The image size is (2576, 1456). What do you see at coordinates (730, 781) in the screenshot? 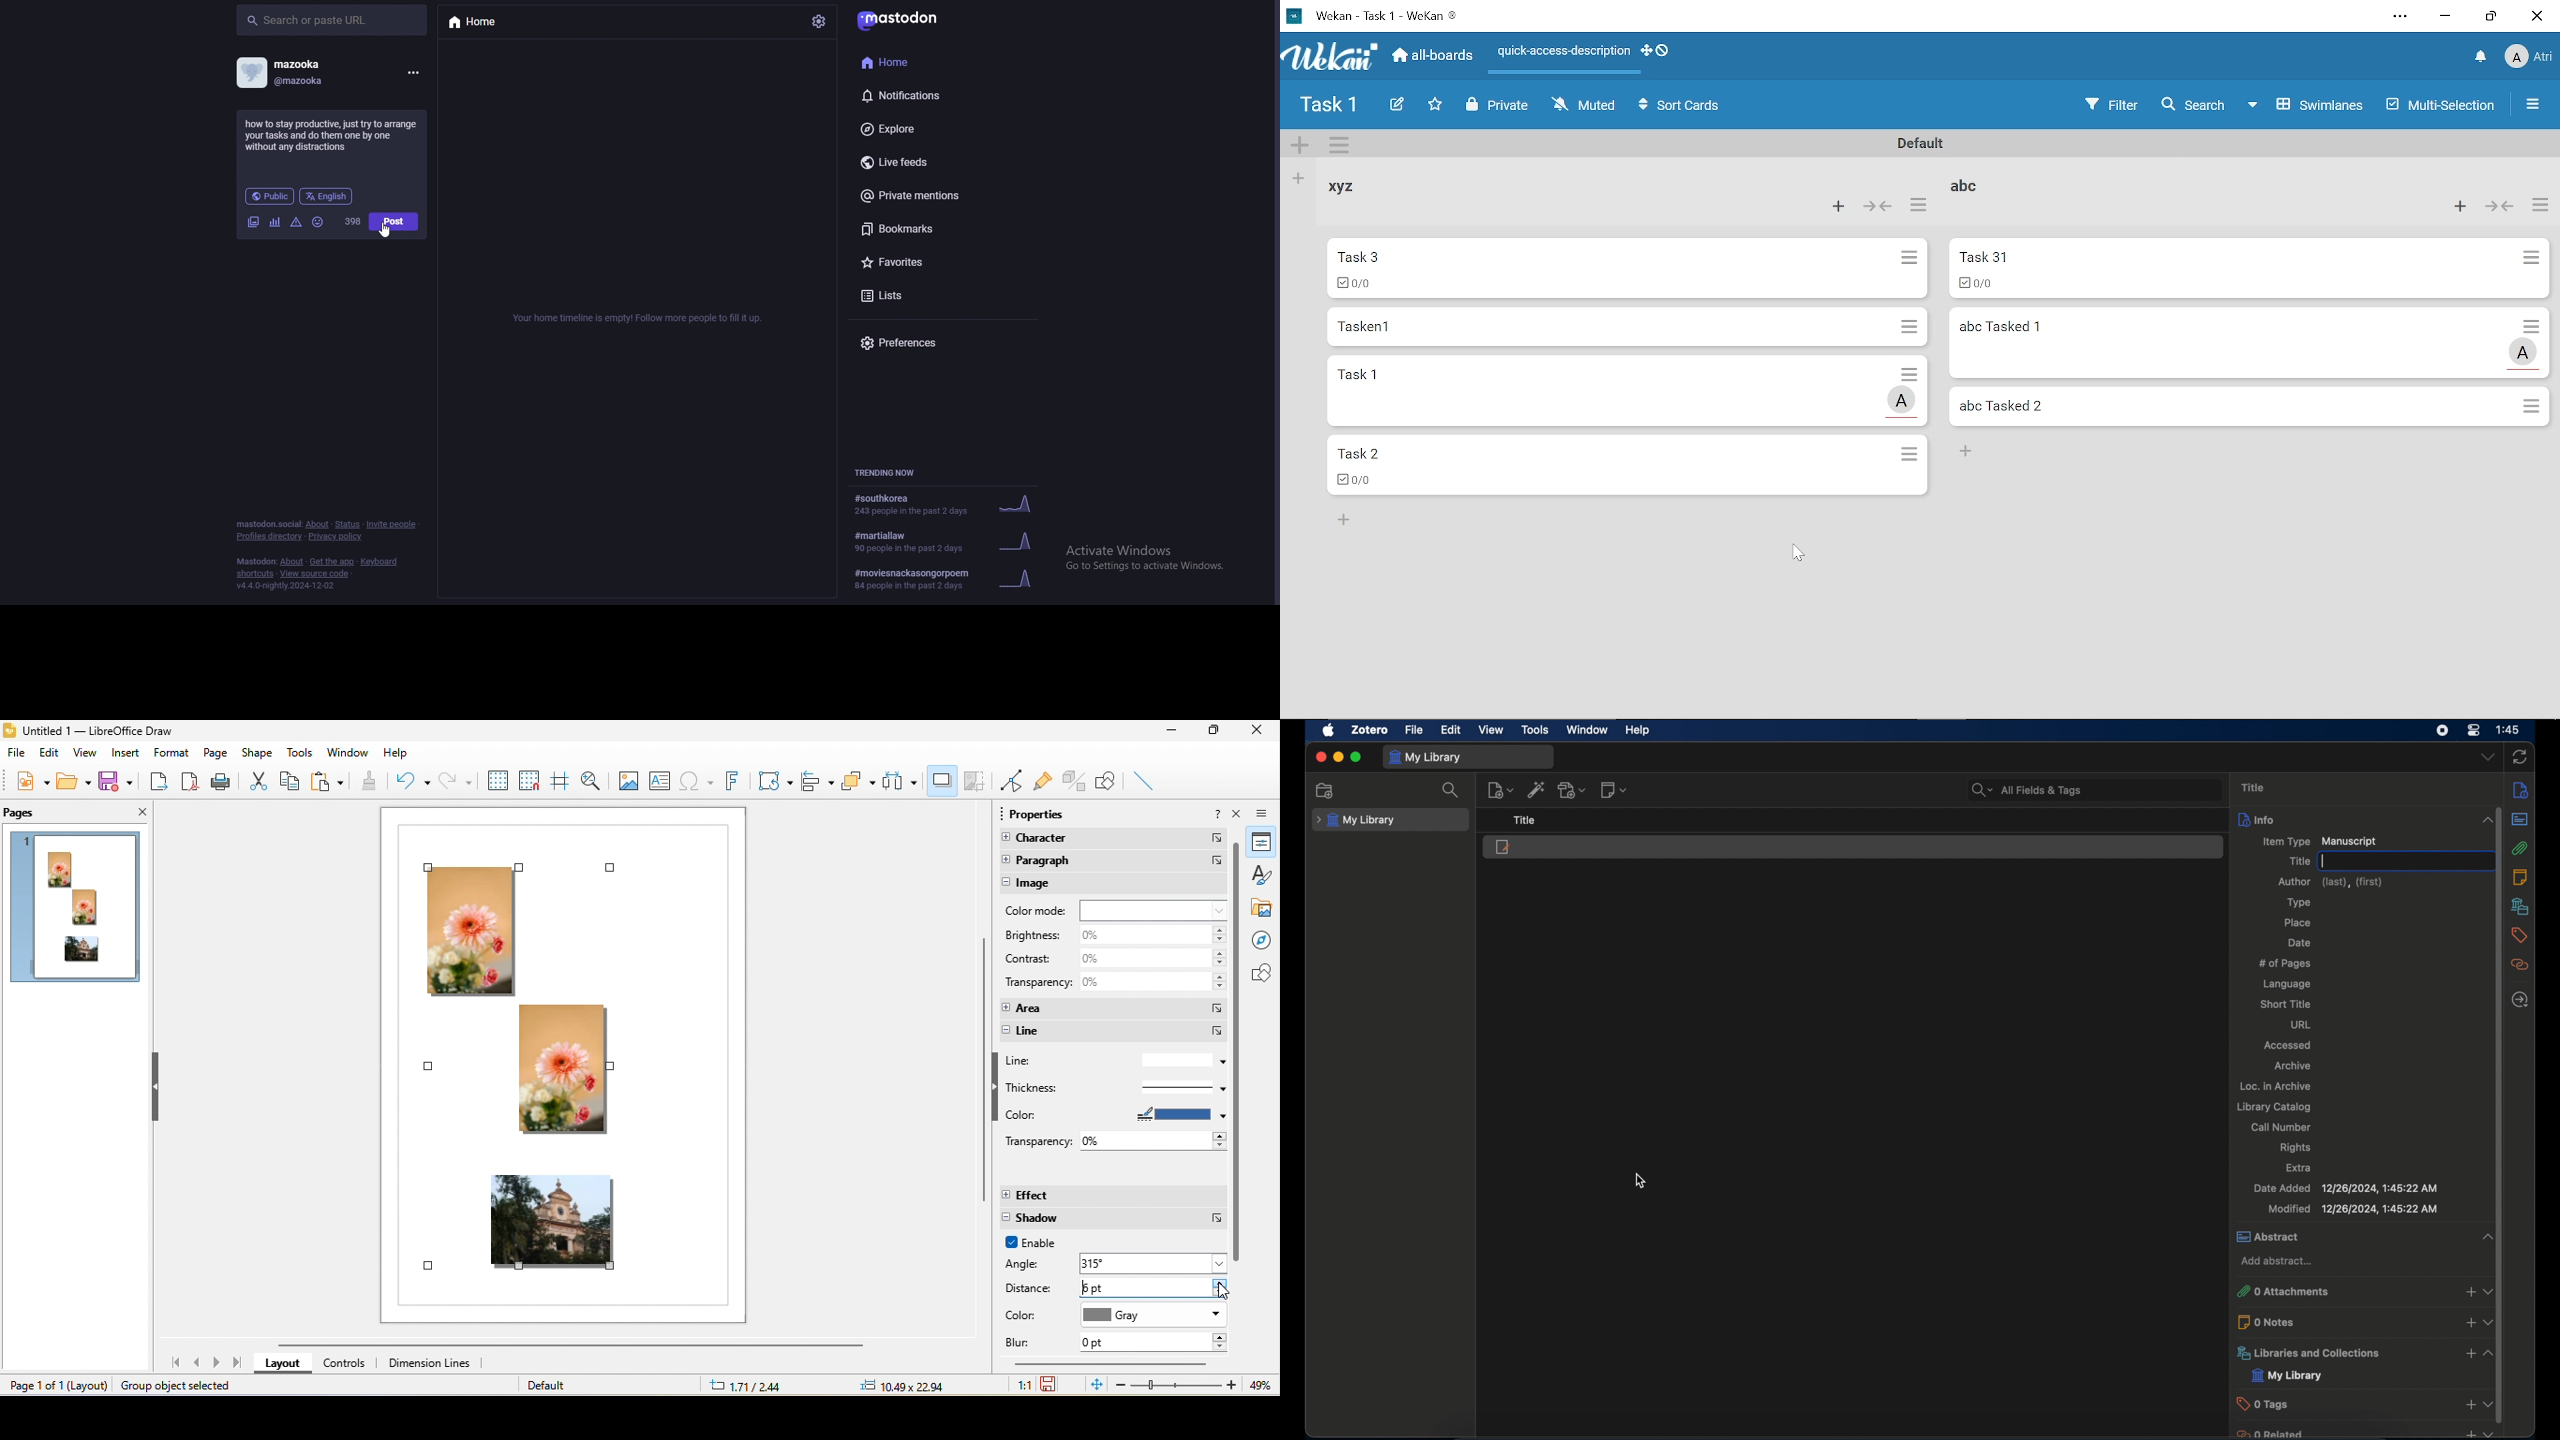
I see `font work text` at bounding box center [730, 781].